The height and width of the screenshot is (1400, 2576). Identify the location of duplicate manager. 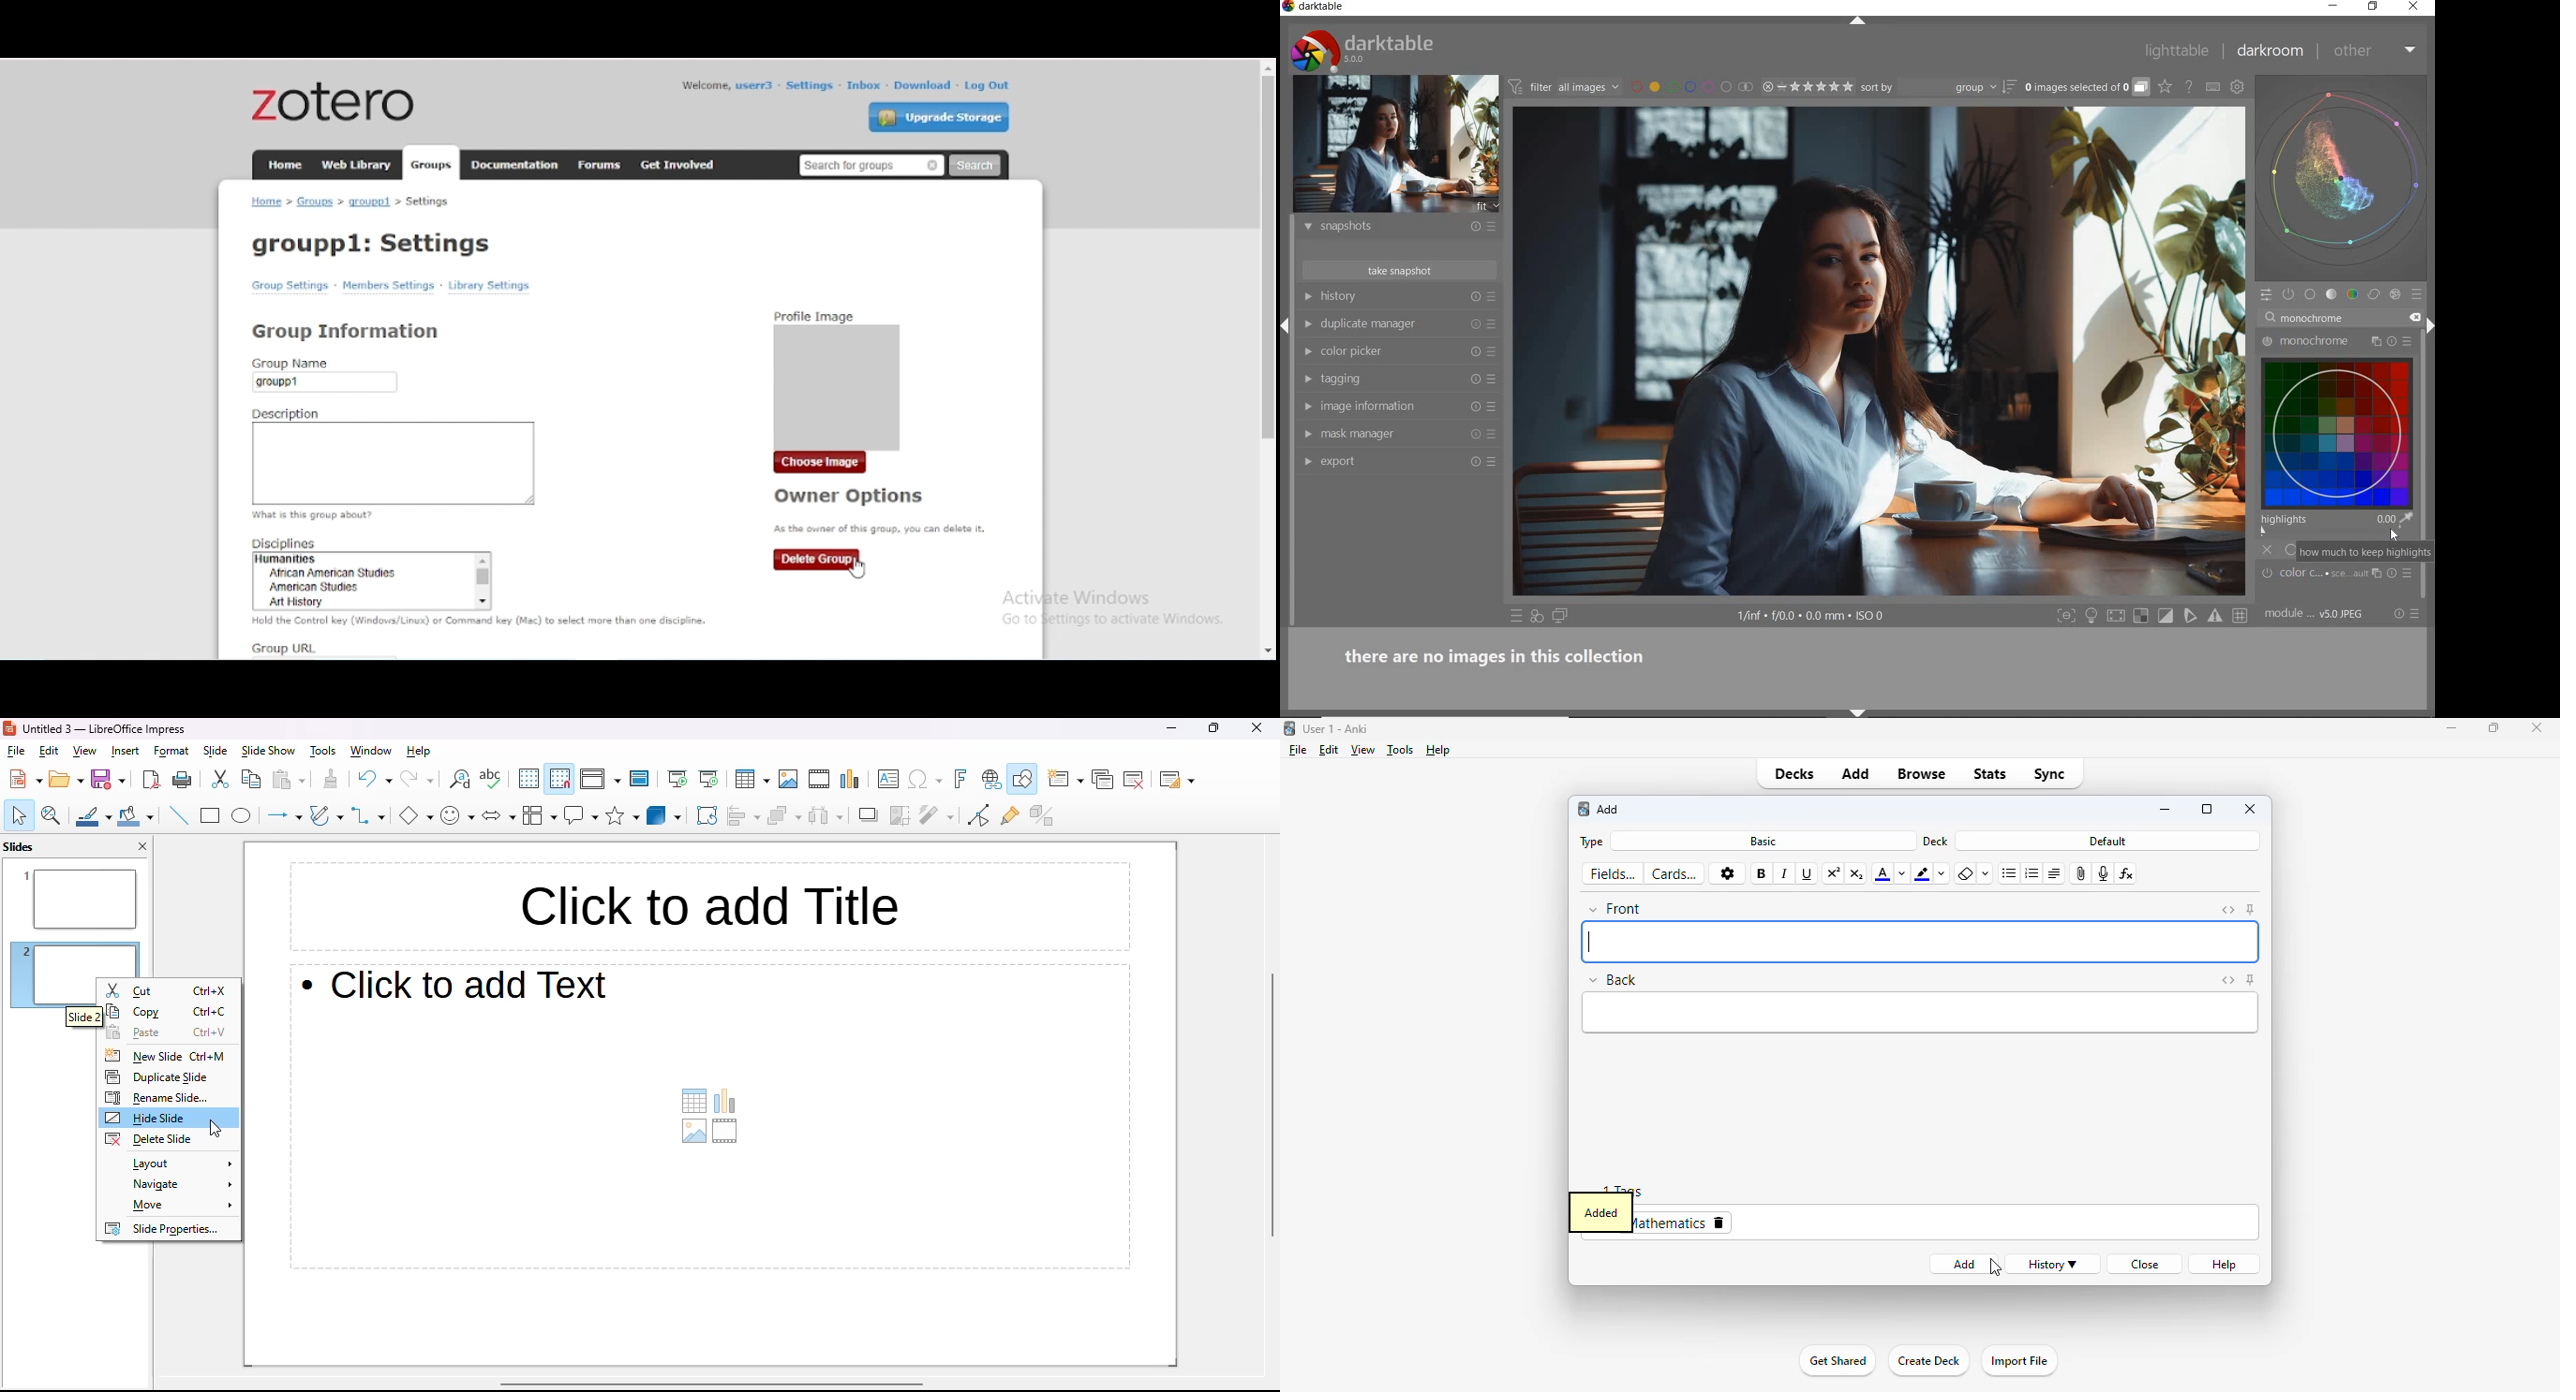
(1390, 325).